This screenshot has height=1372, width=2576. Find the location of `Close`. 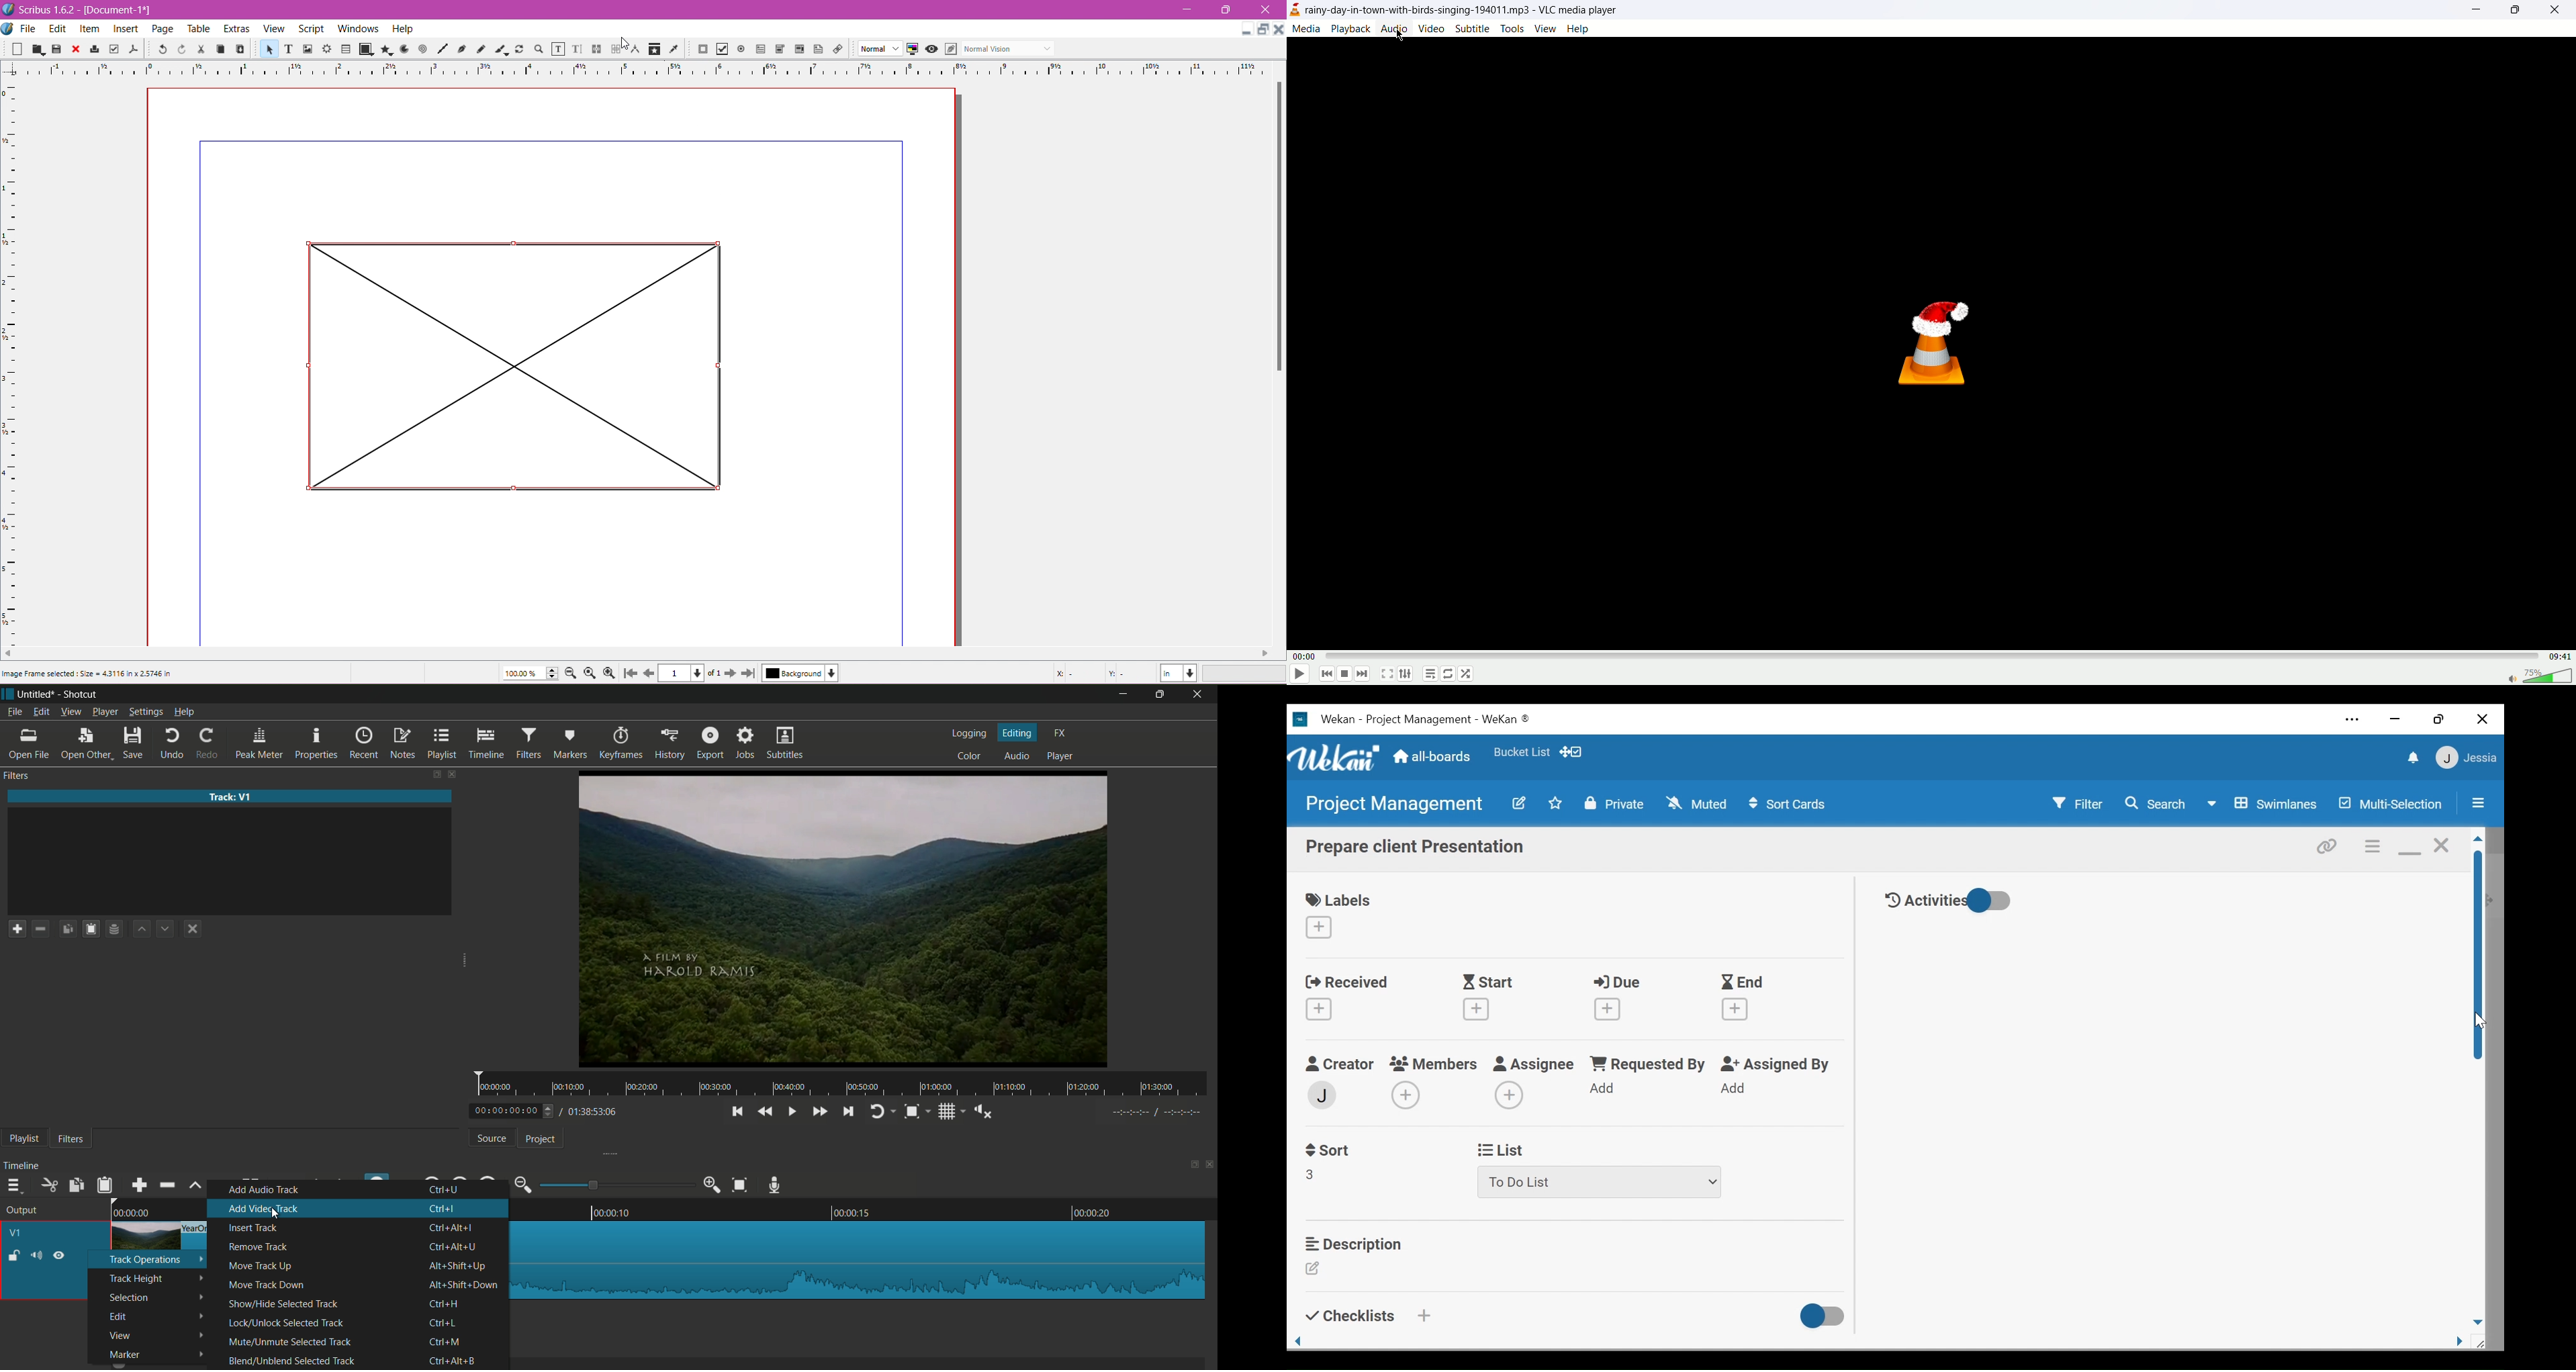

Close is located at coordinates (76, 50).